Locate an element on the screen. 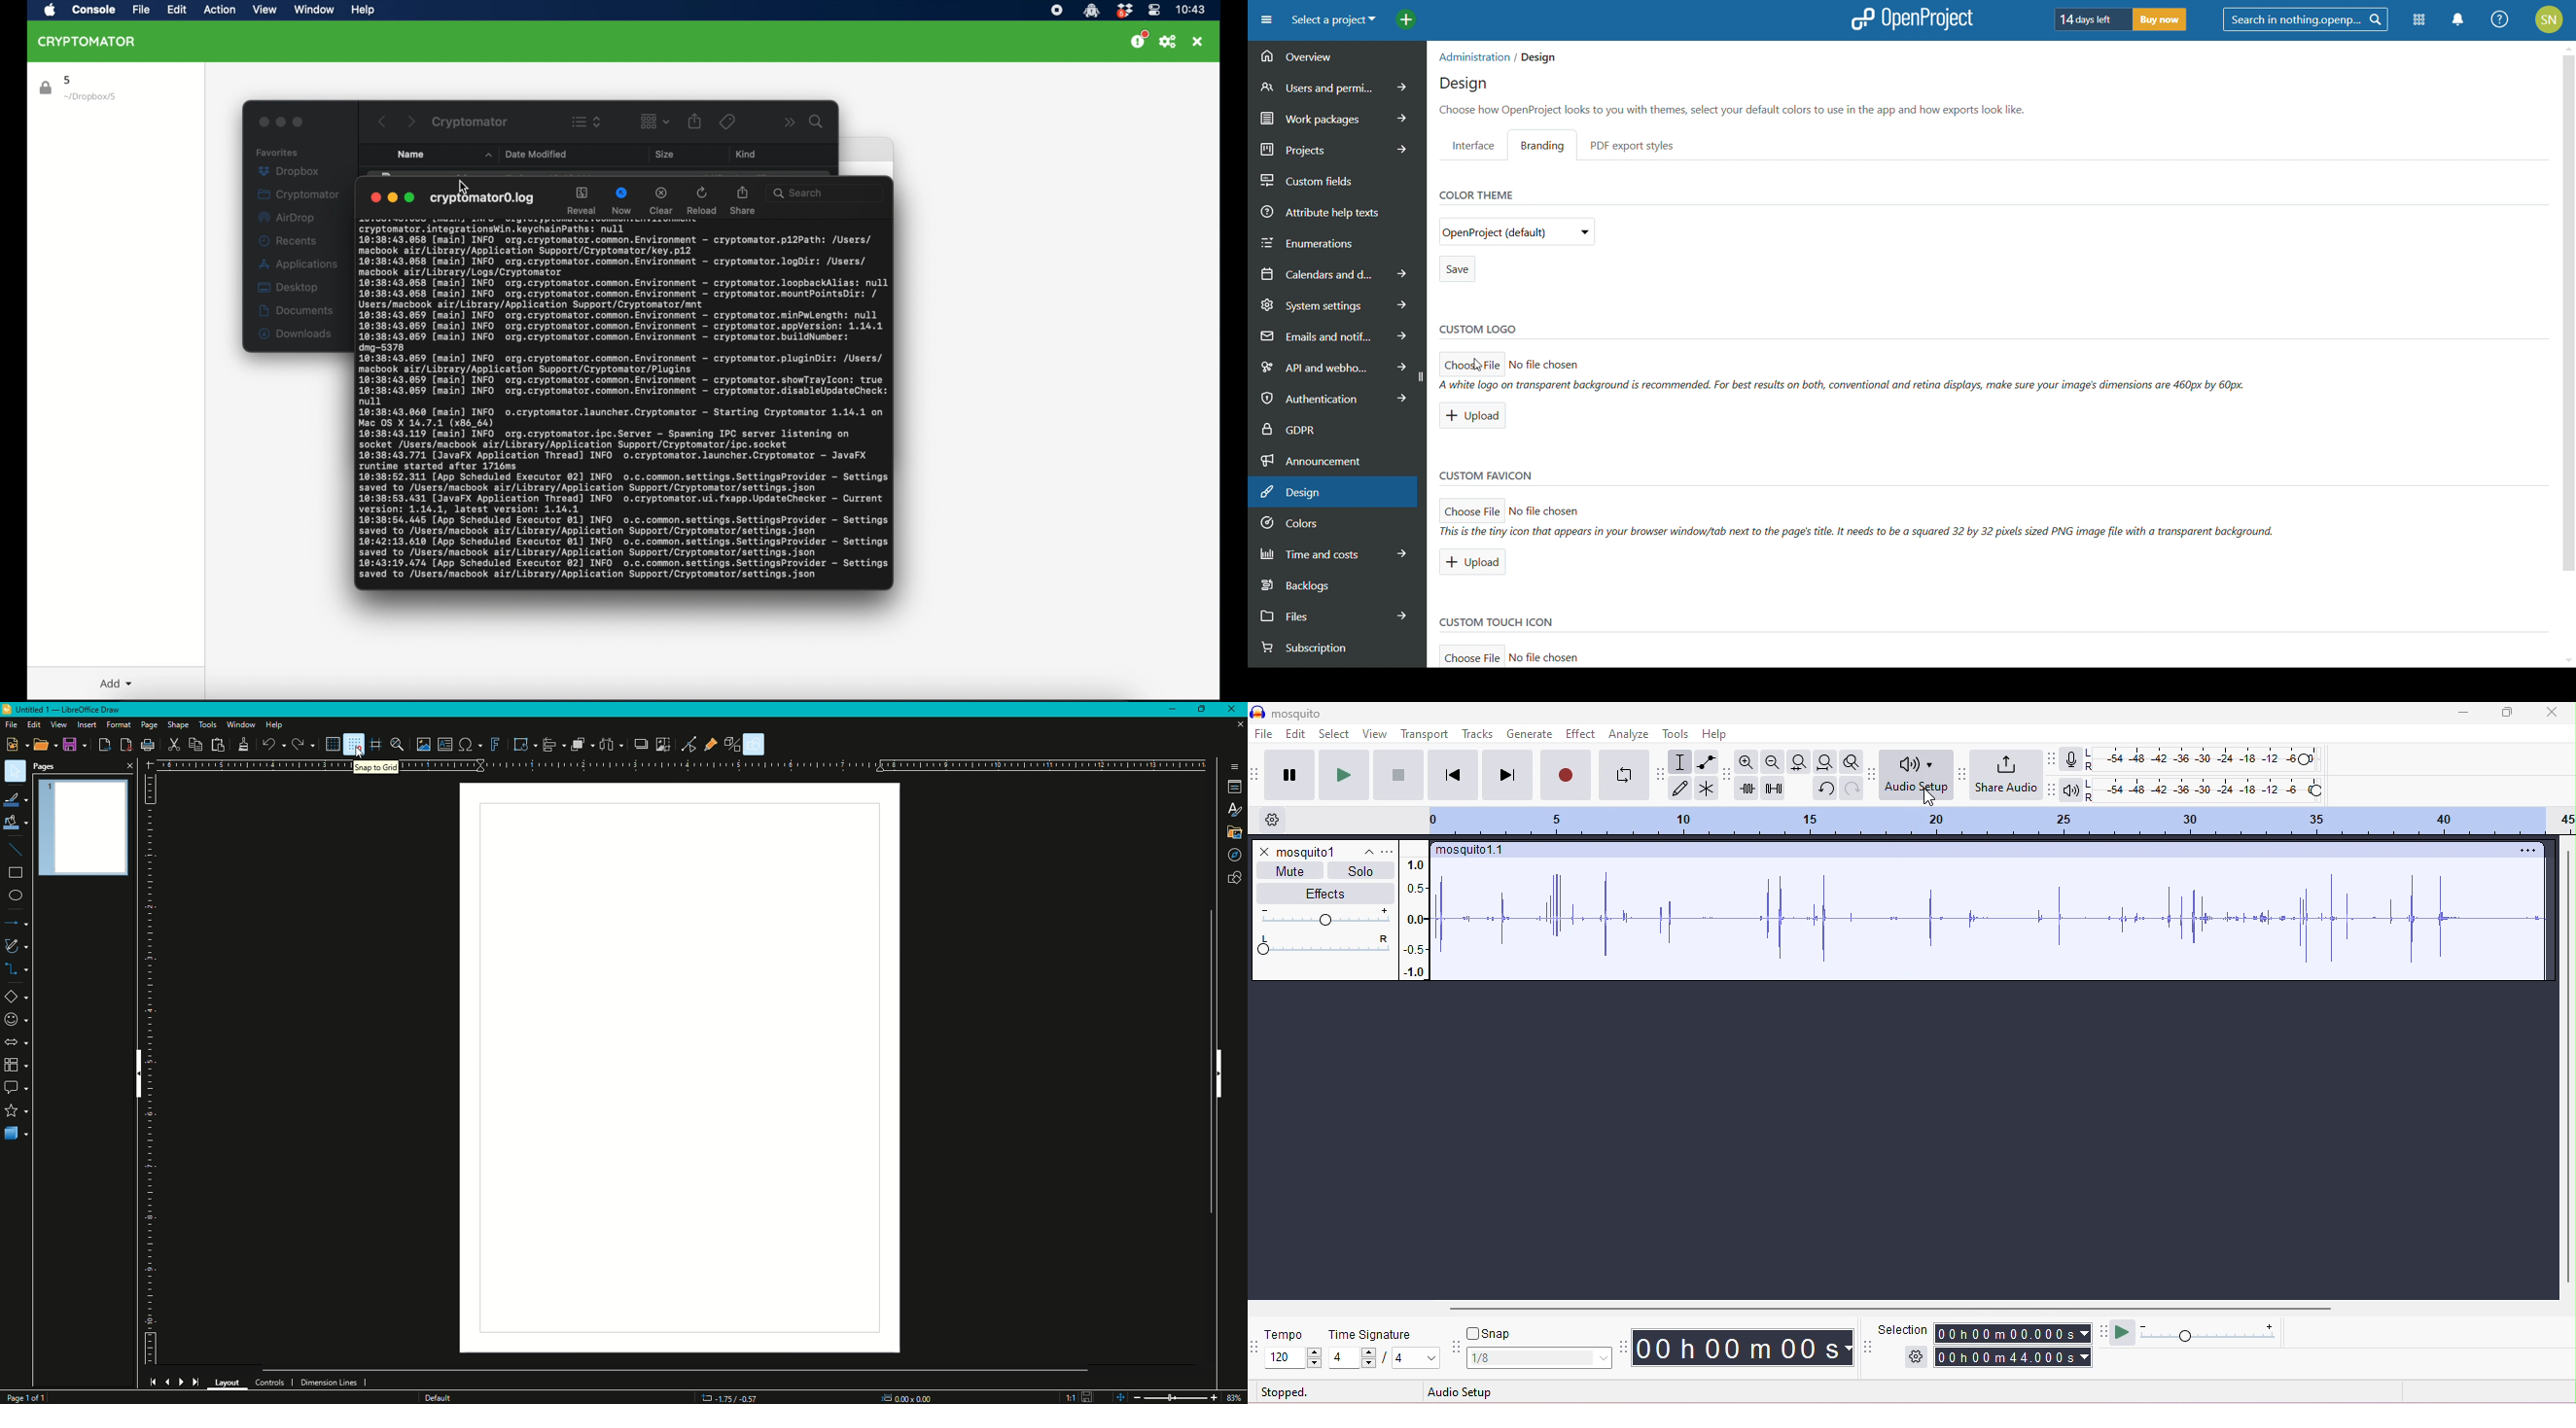 The image size is (2576, 1428). reveal is located at coordinates (582, 192).